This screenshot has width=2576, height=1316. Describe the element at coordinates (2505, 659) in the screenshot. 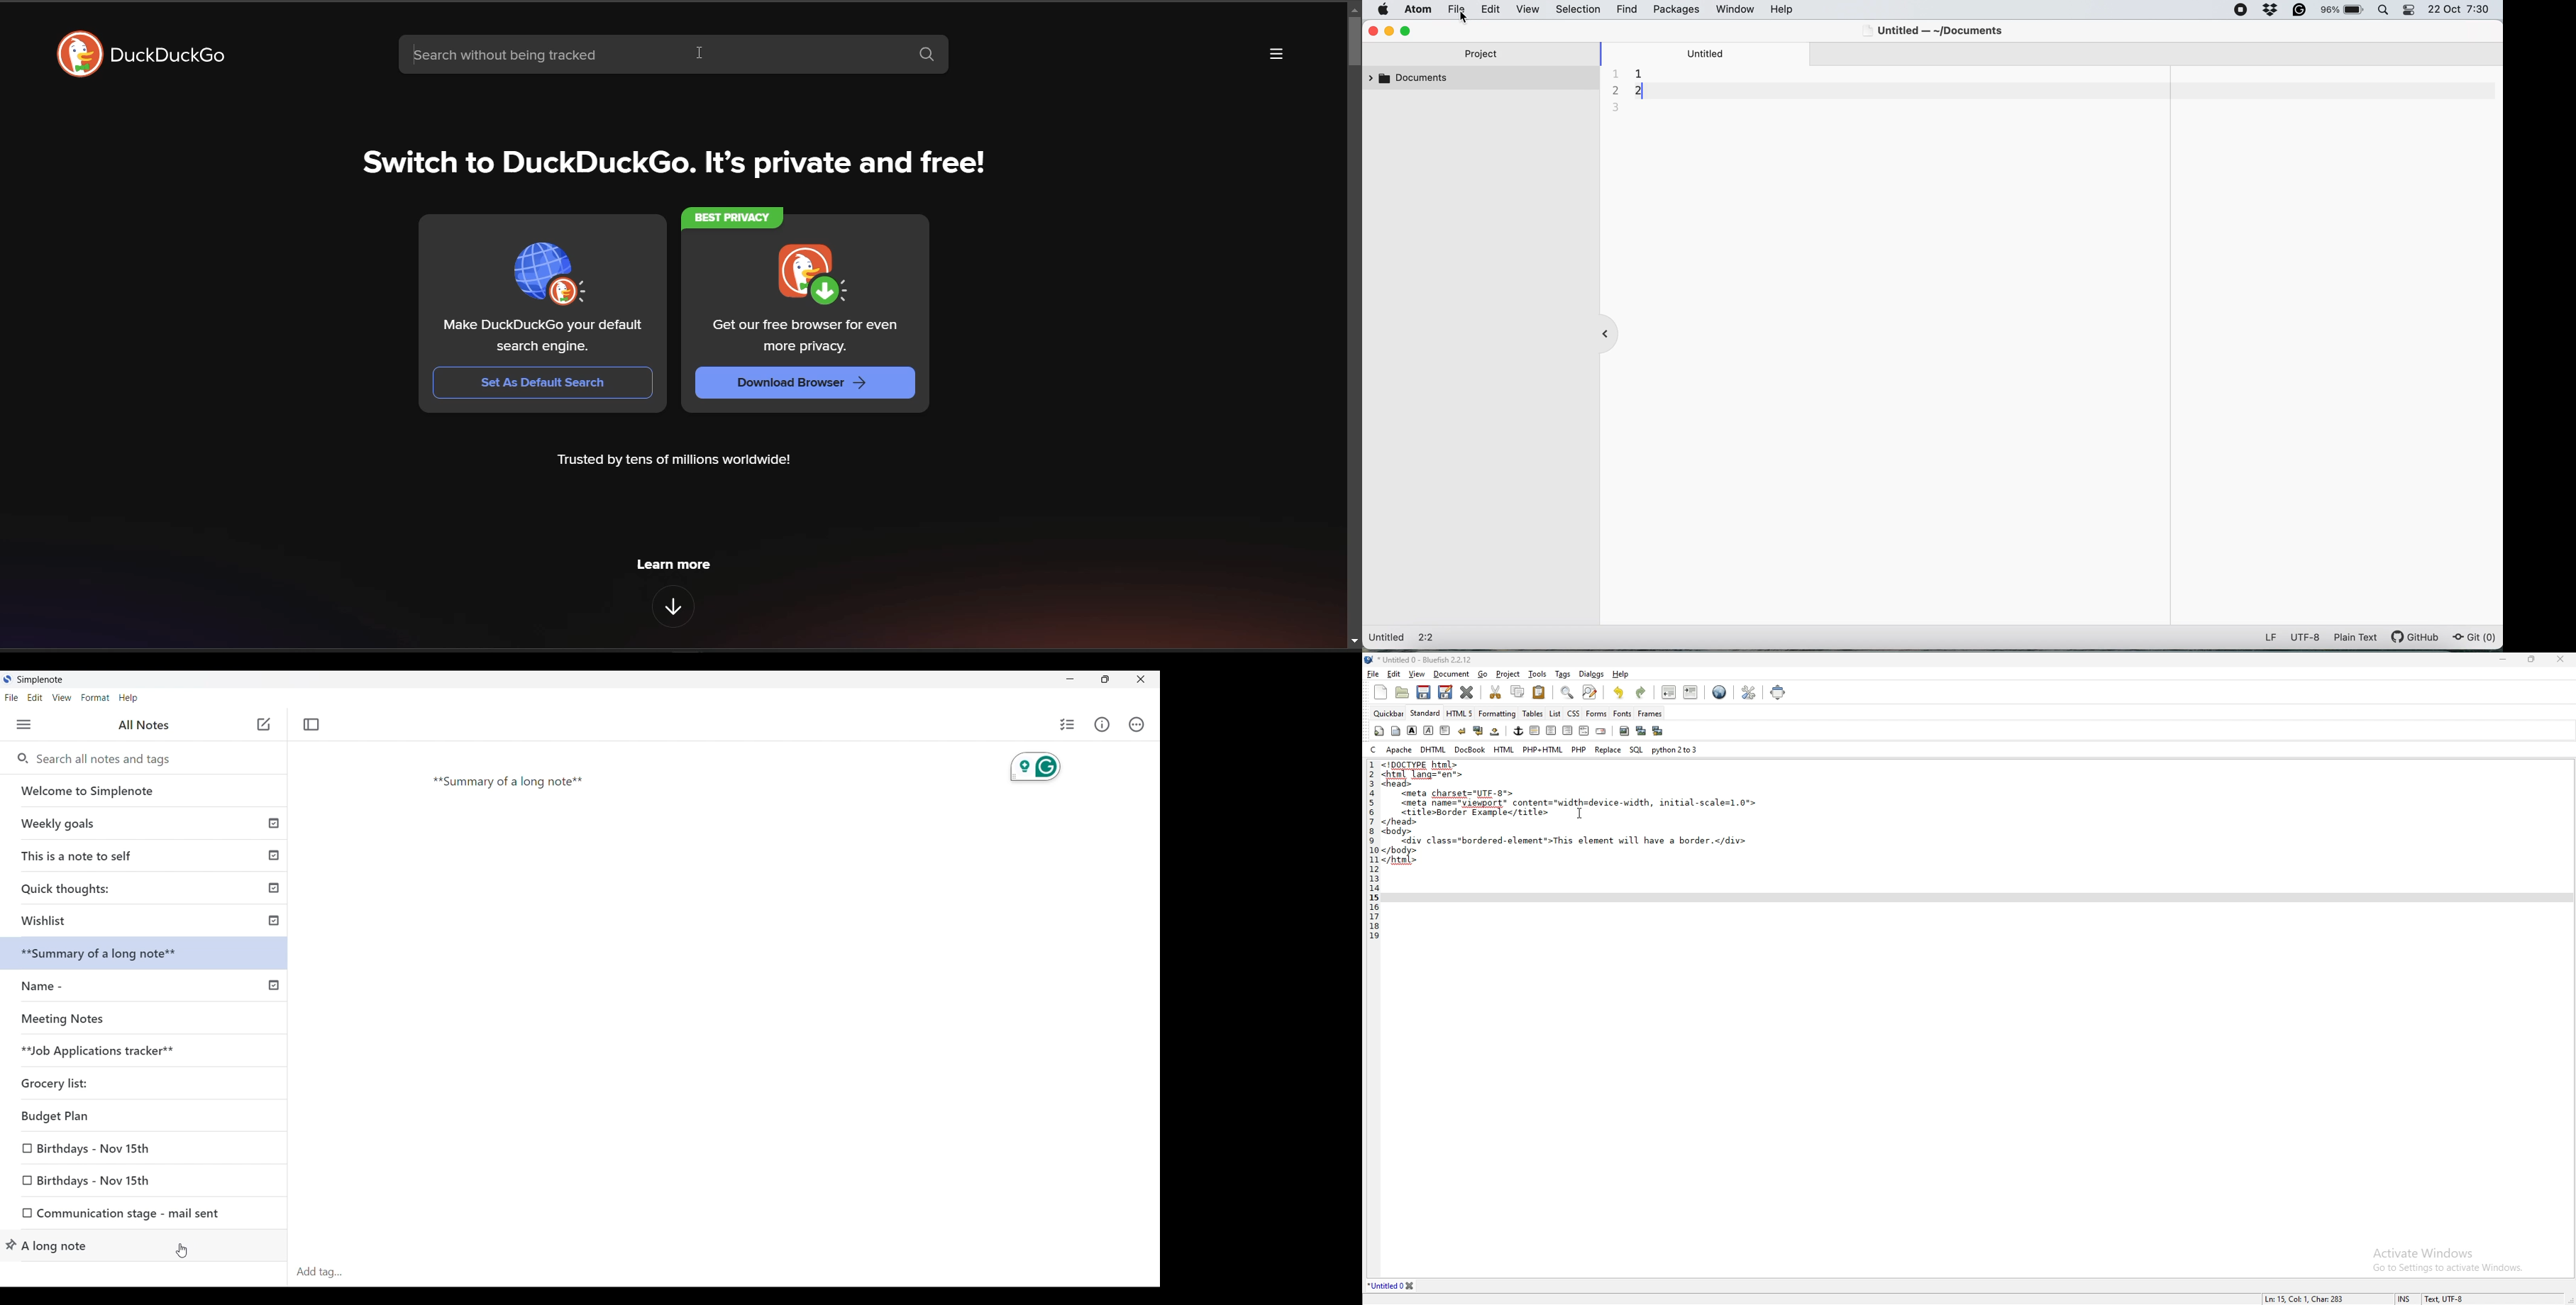

I see `minimize` at that location.